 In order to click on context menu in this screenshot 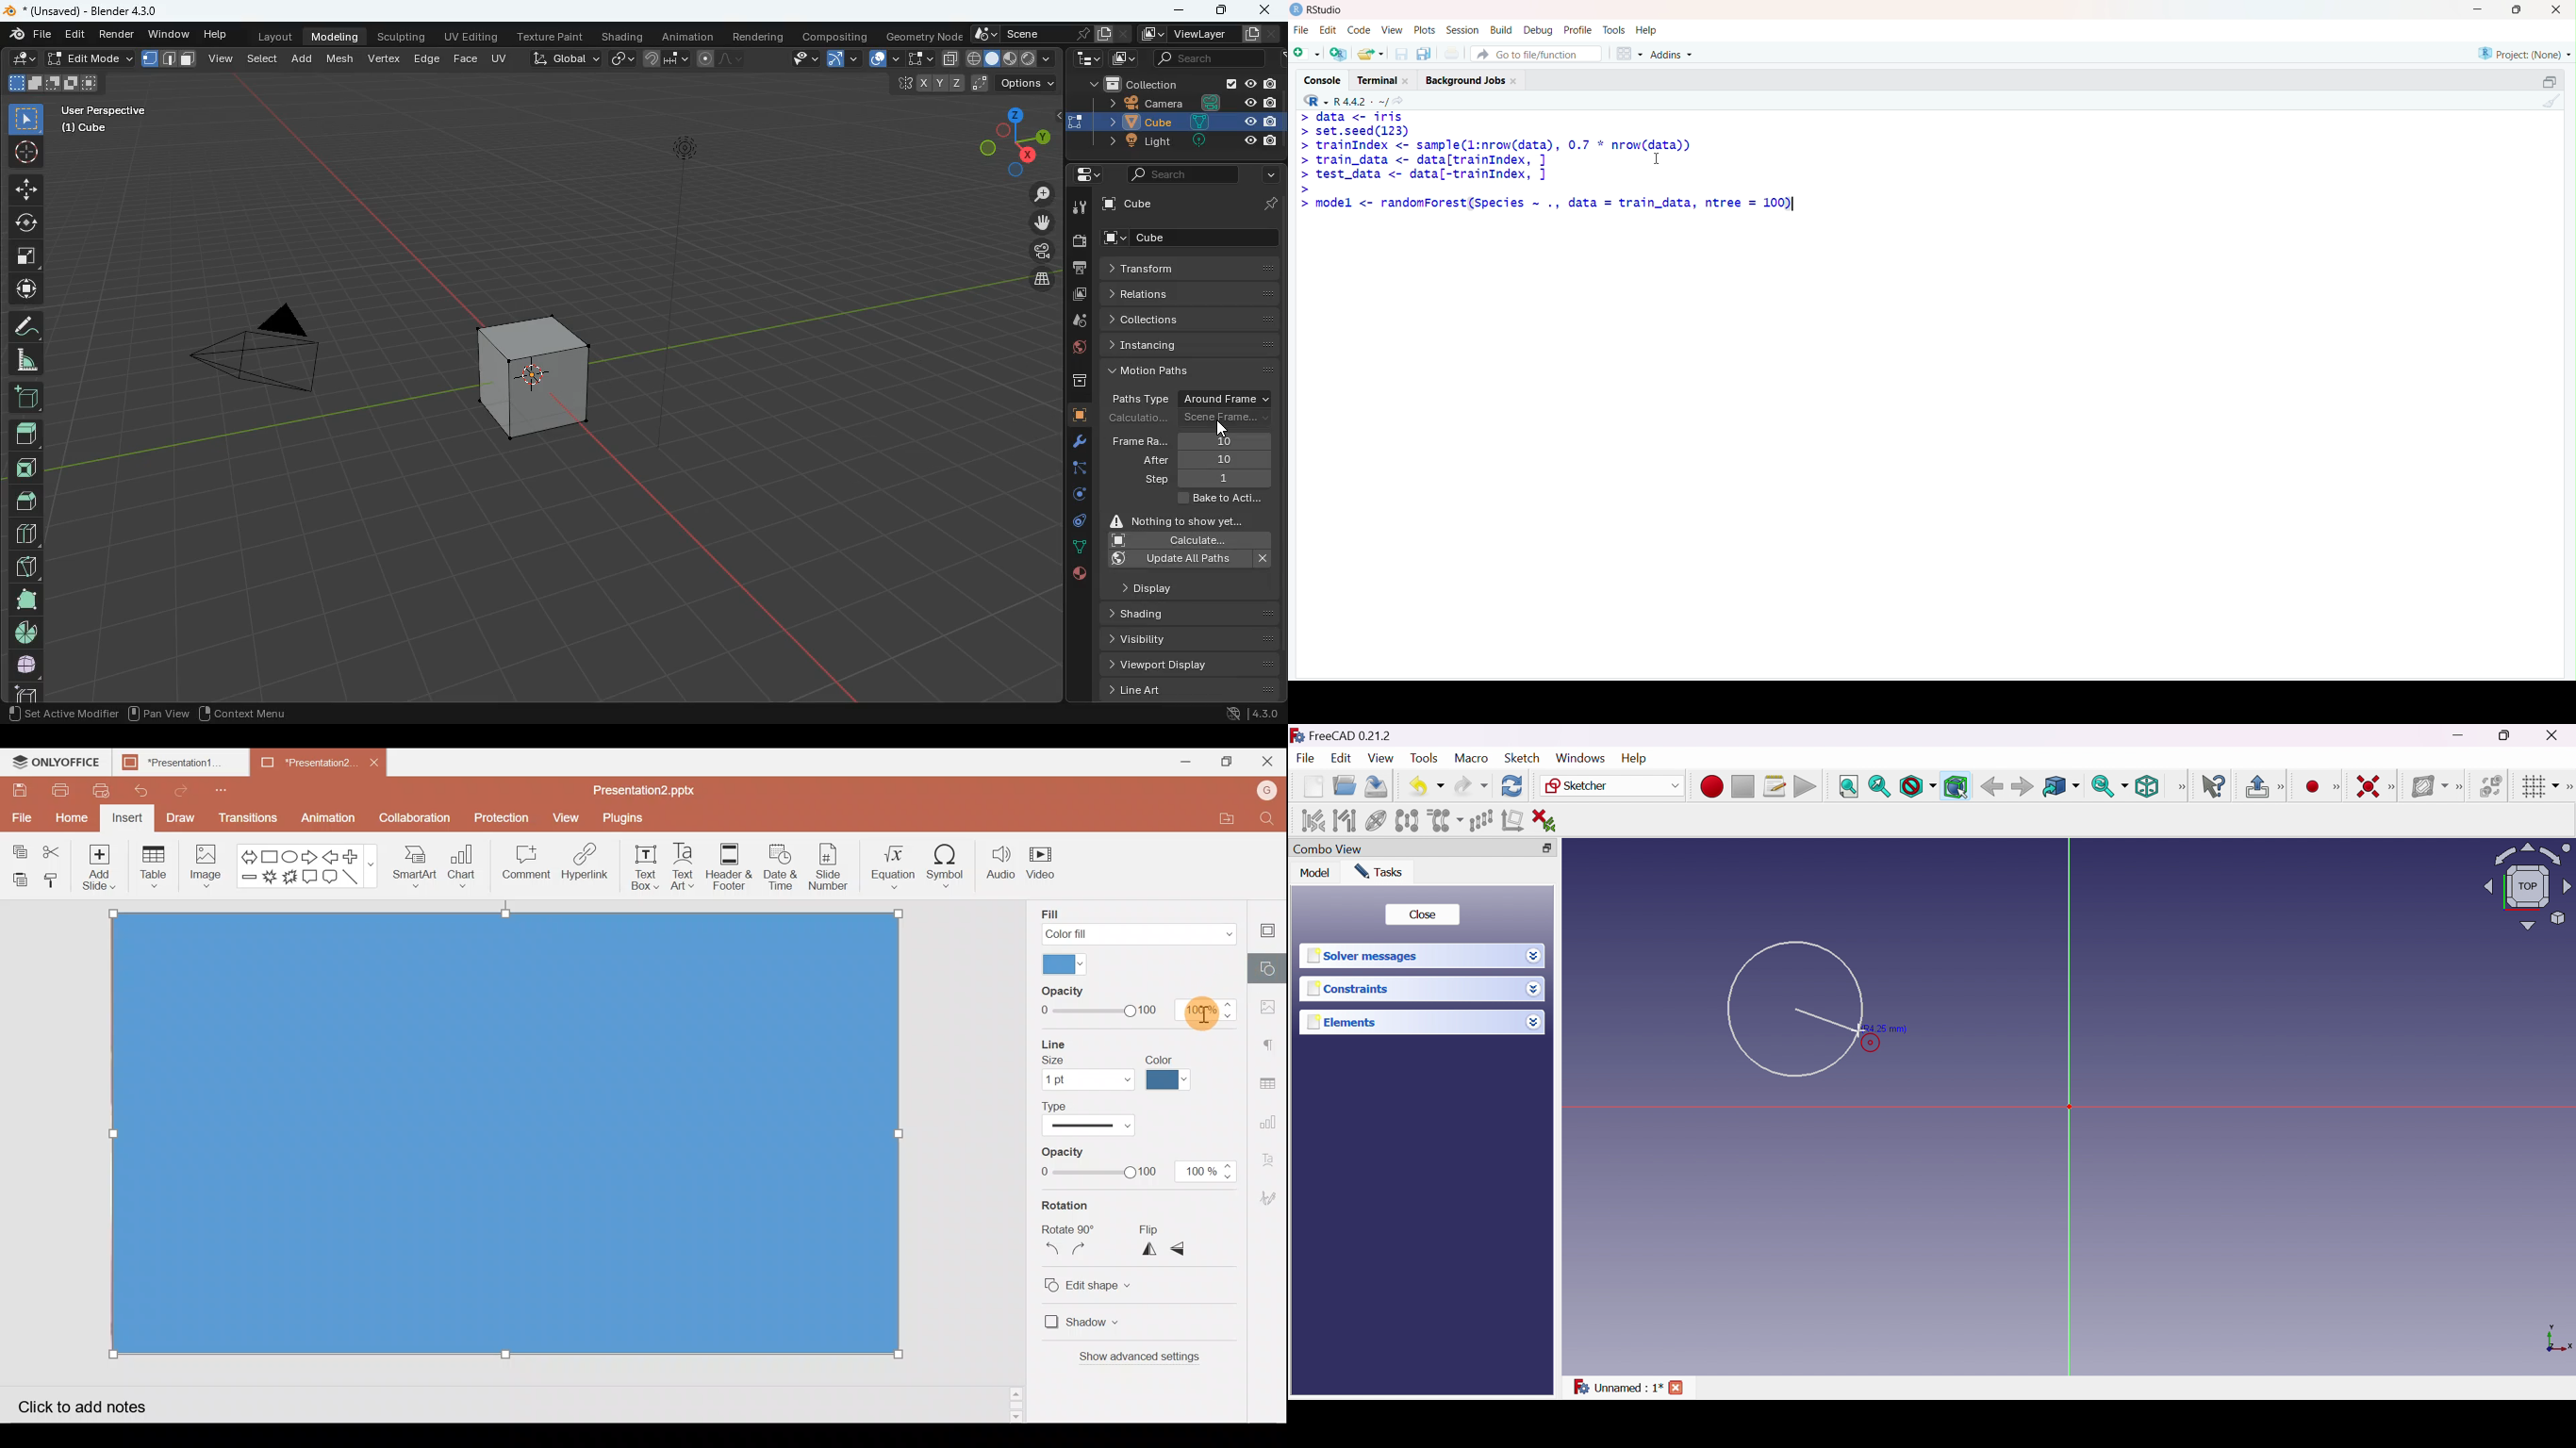, I will do `click(244, 713)`.